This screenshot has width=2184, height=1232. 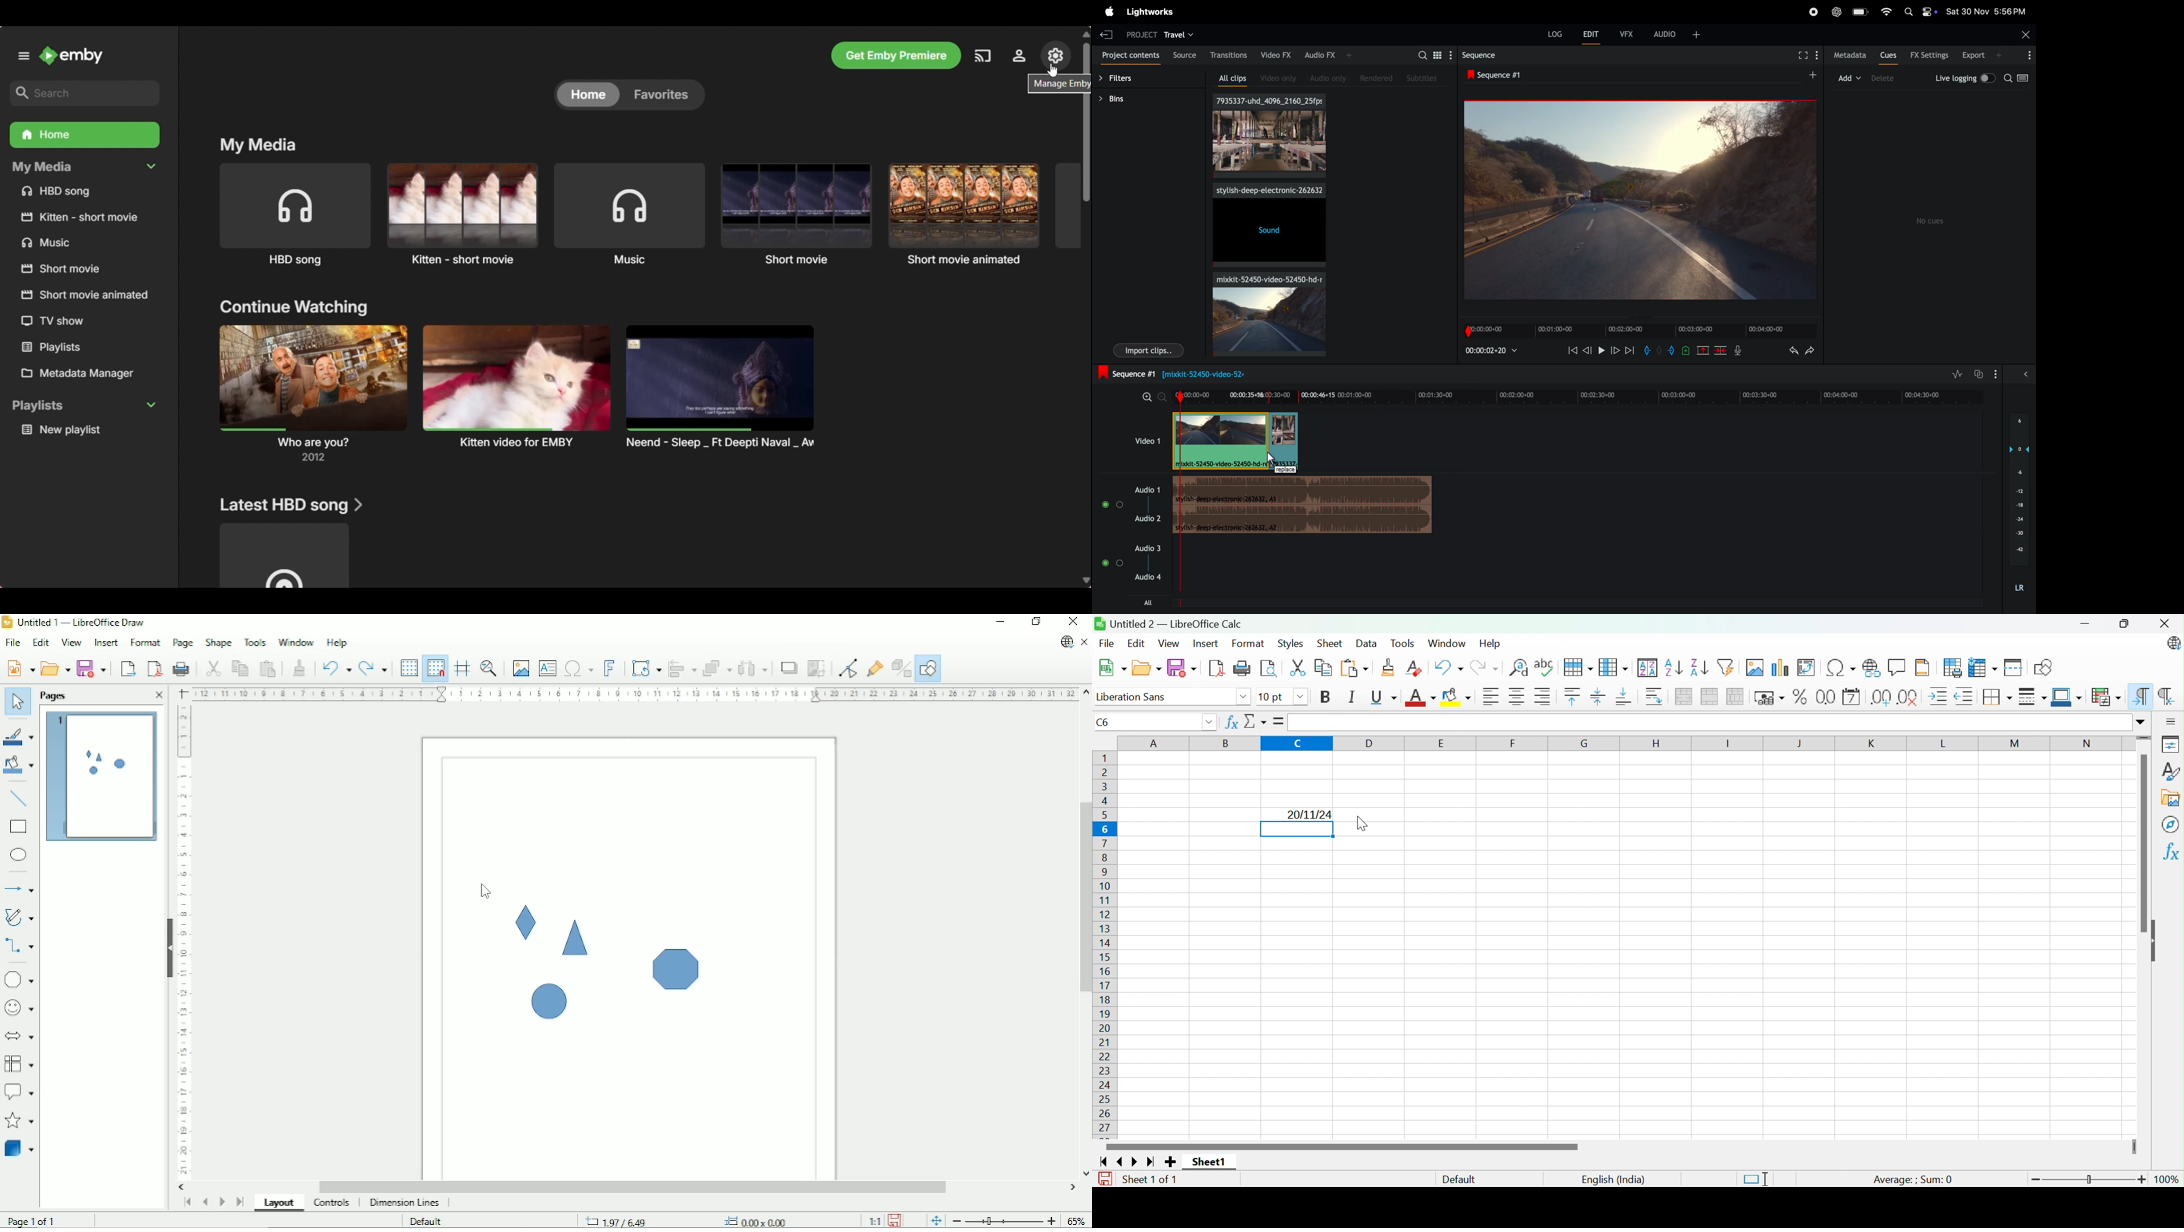 What do you see at coordinates (752, 667) in the screenshot?
I see `Distribute` at bounding box center [752, 667].